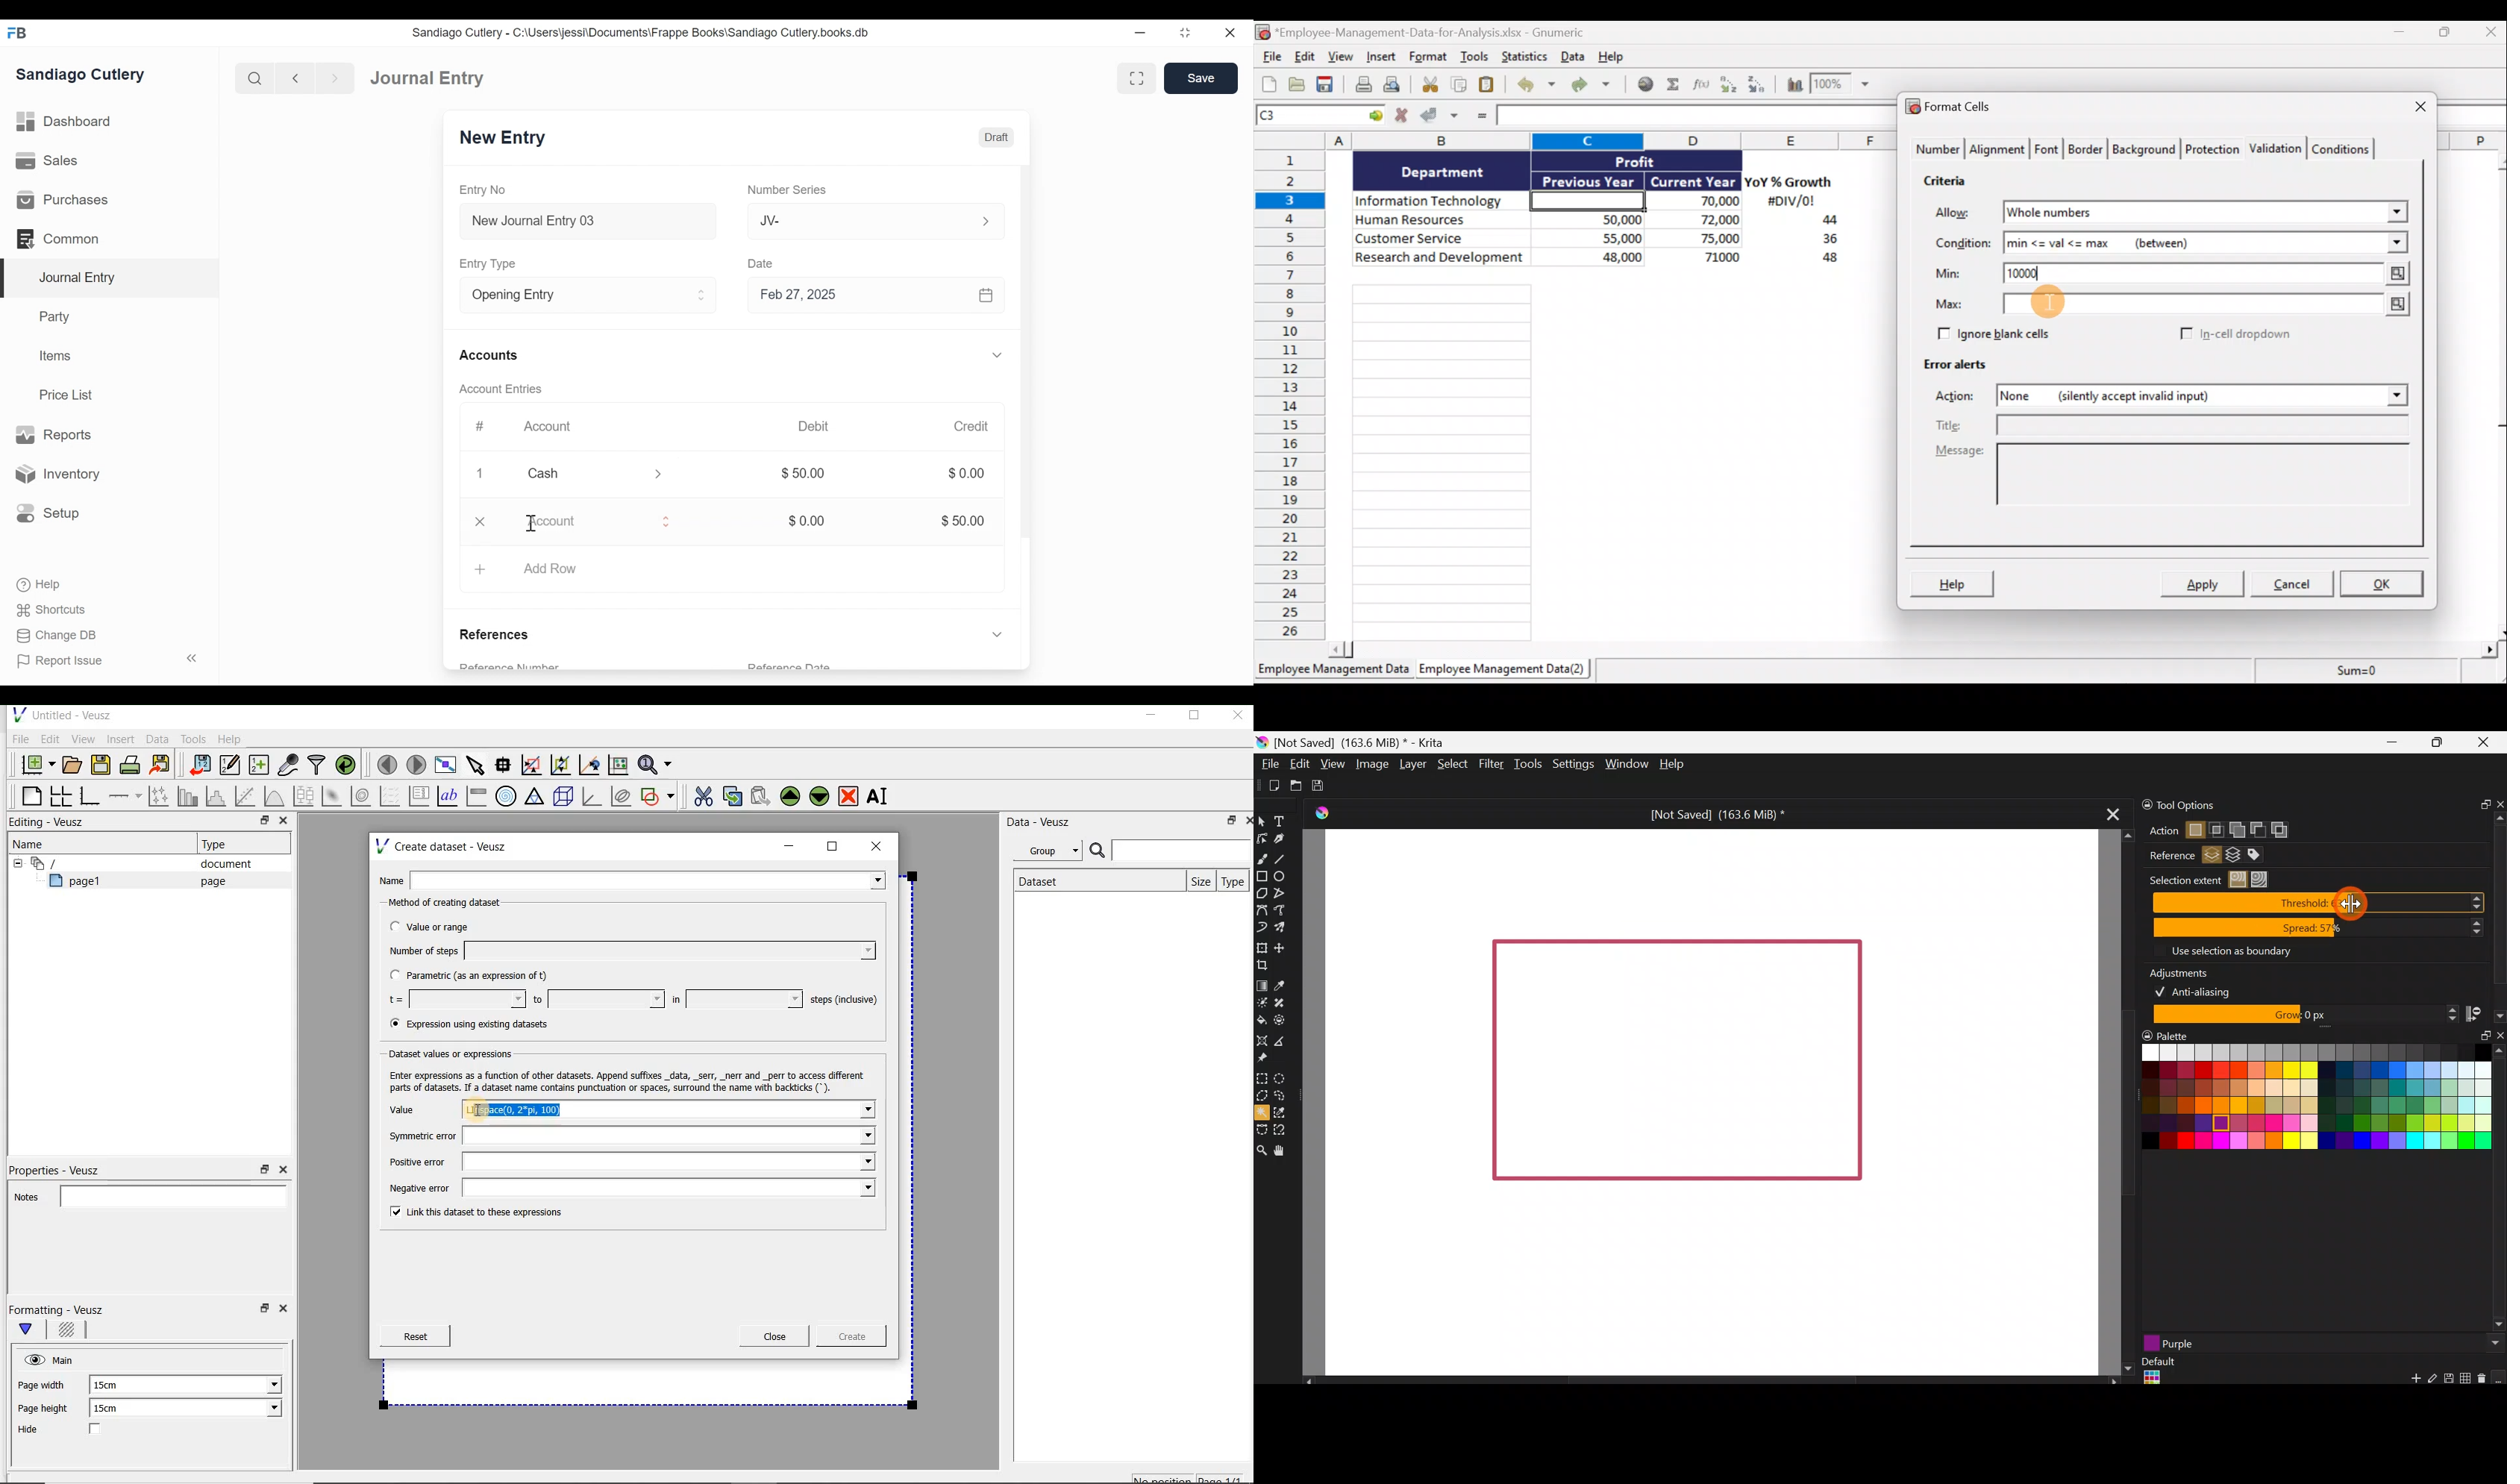 Image resolution: width=2520 pixels, height=1484 pixels. What do you see at coordinates (47, 160) in the screenshot?
I see `Sales` at bounding box center [47, 160].